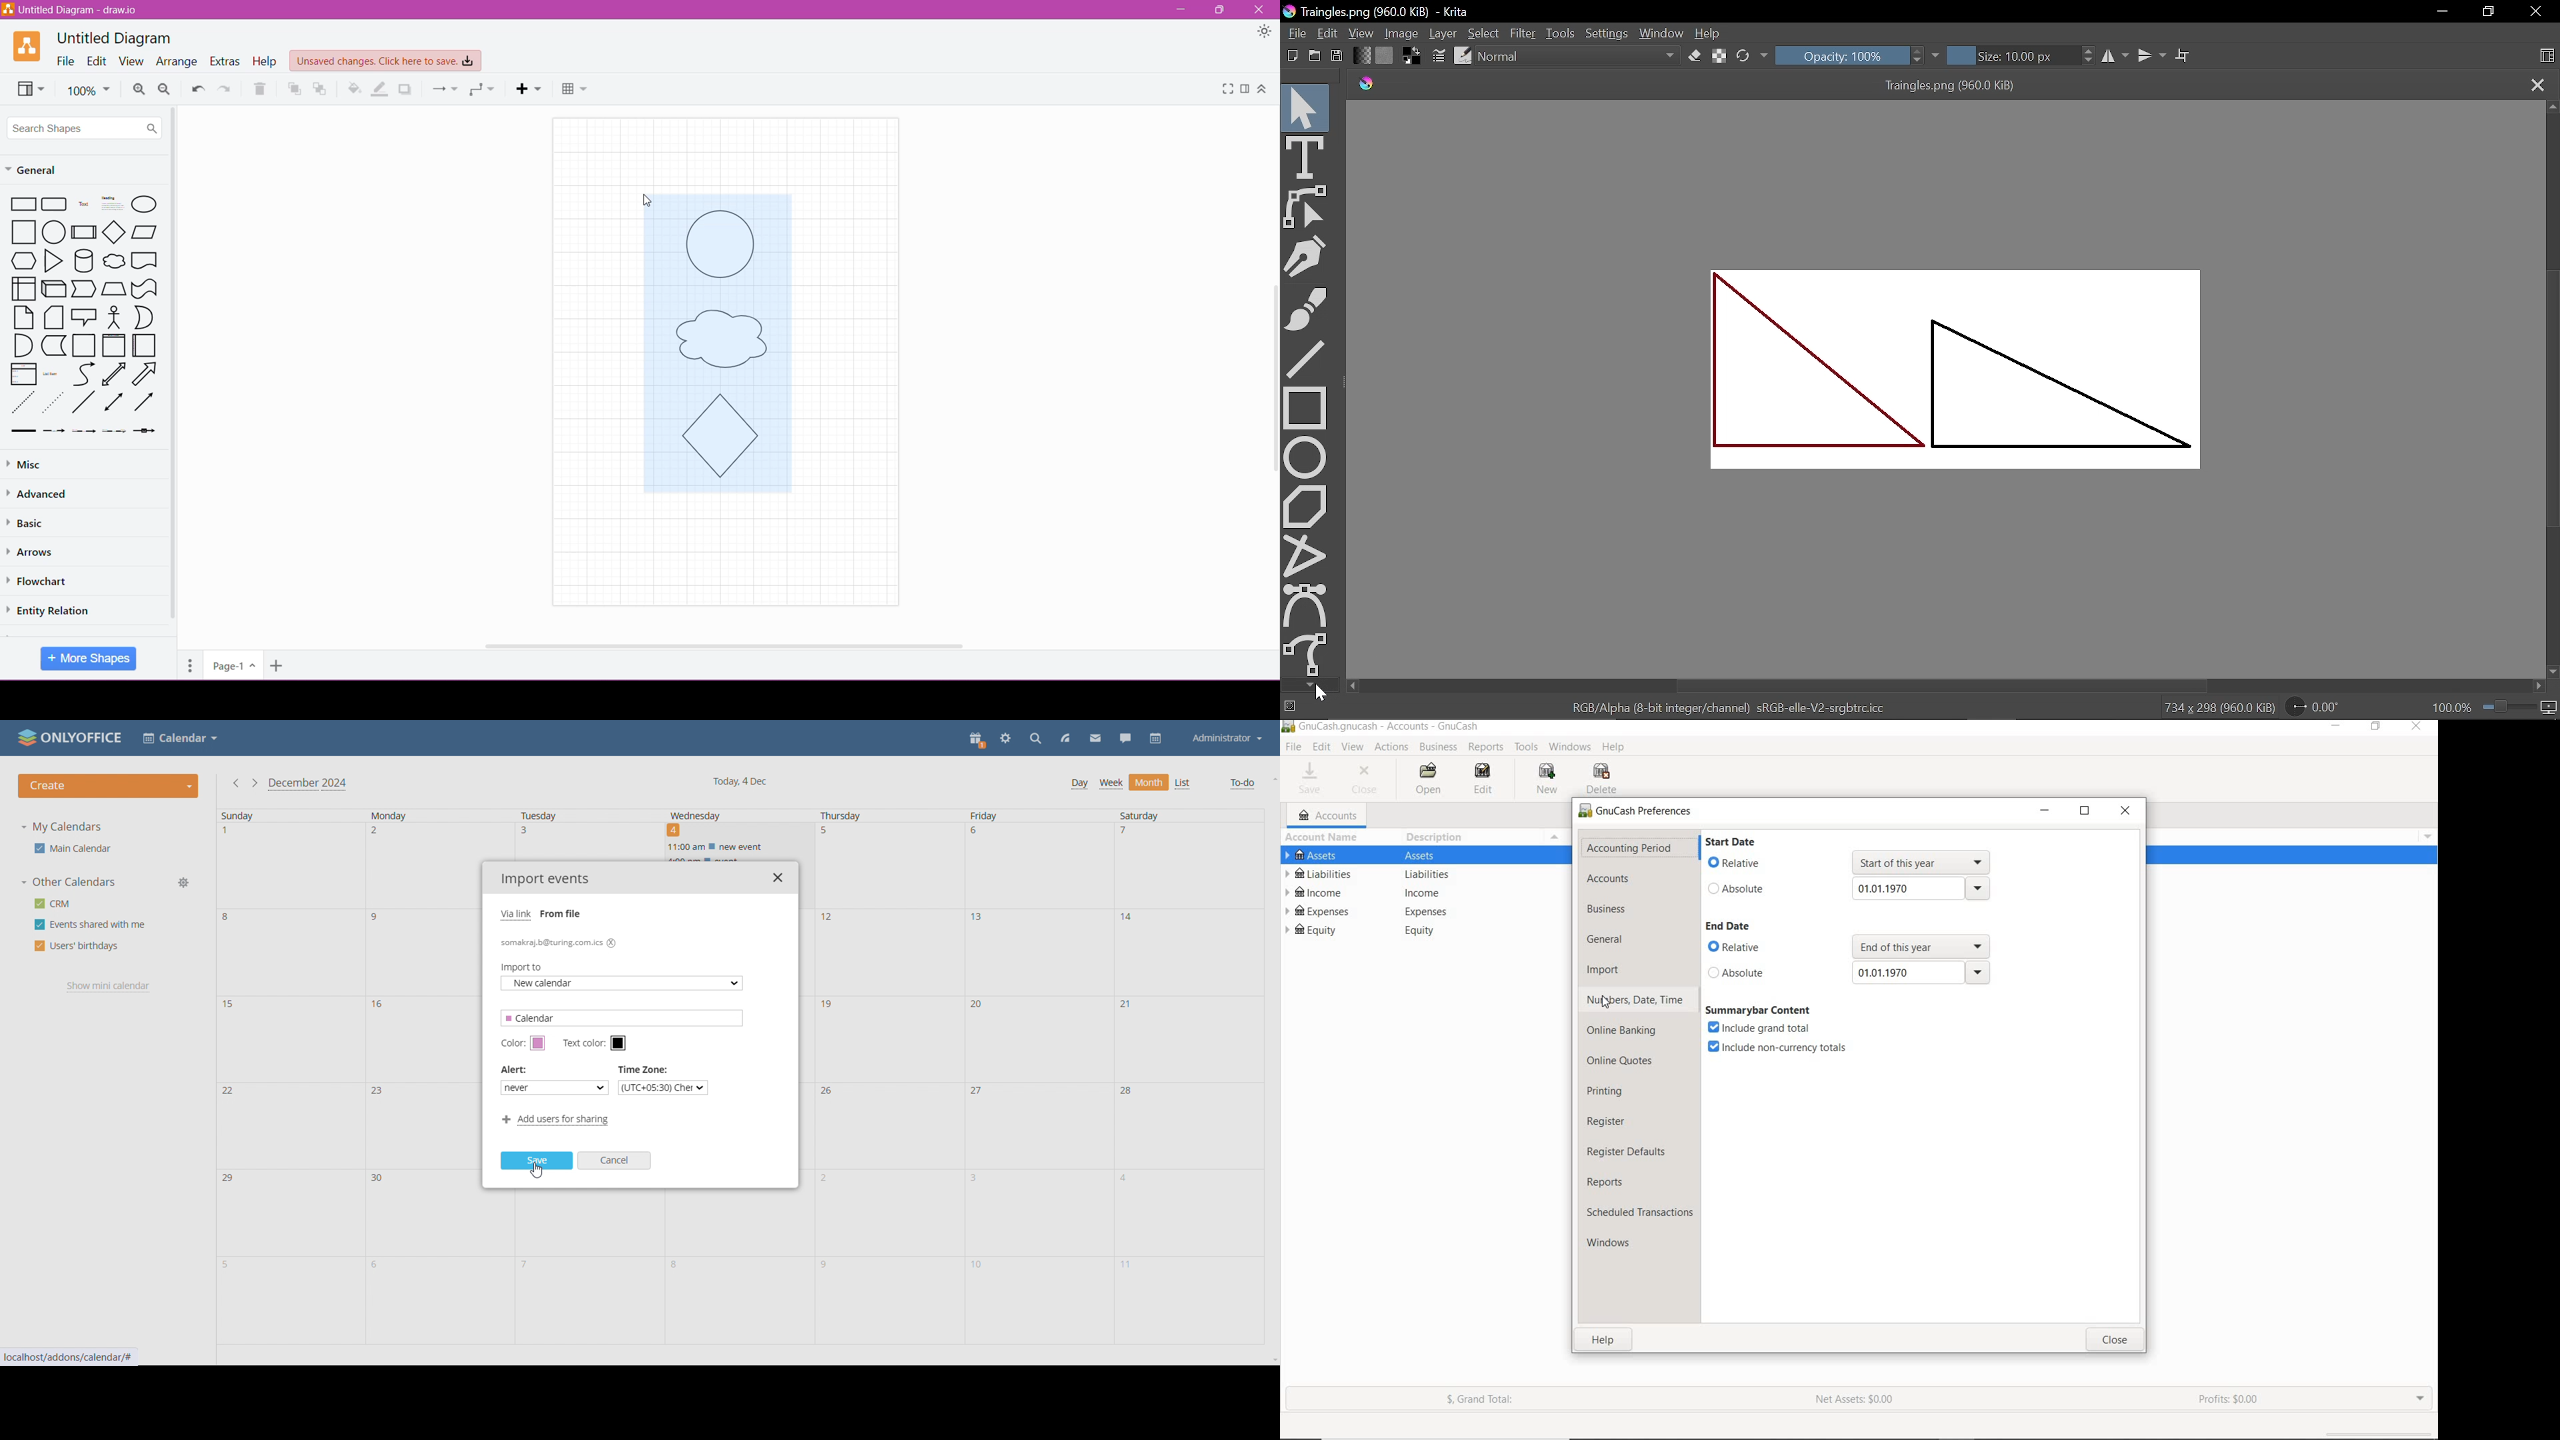  What do you see at coordinates (225, 88) in the screenshot?
I see `Redo` at bounding box center [225, 88].